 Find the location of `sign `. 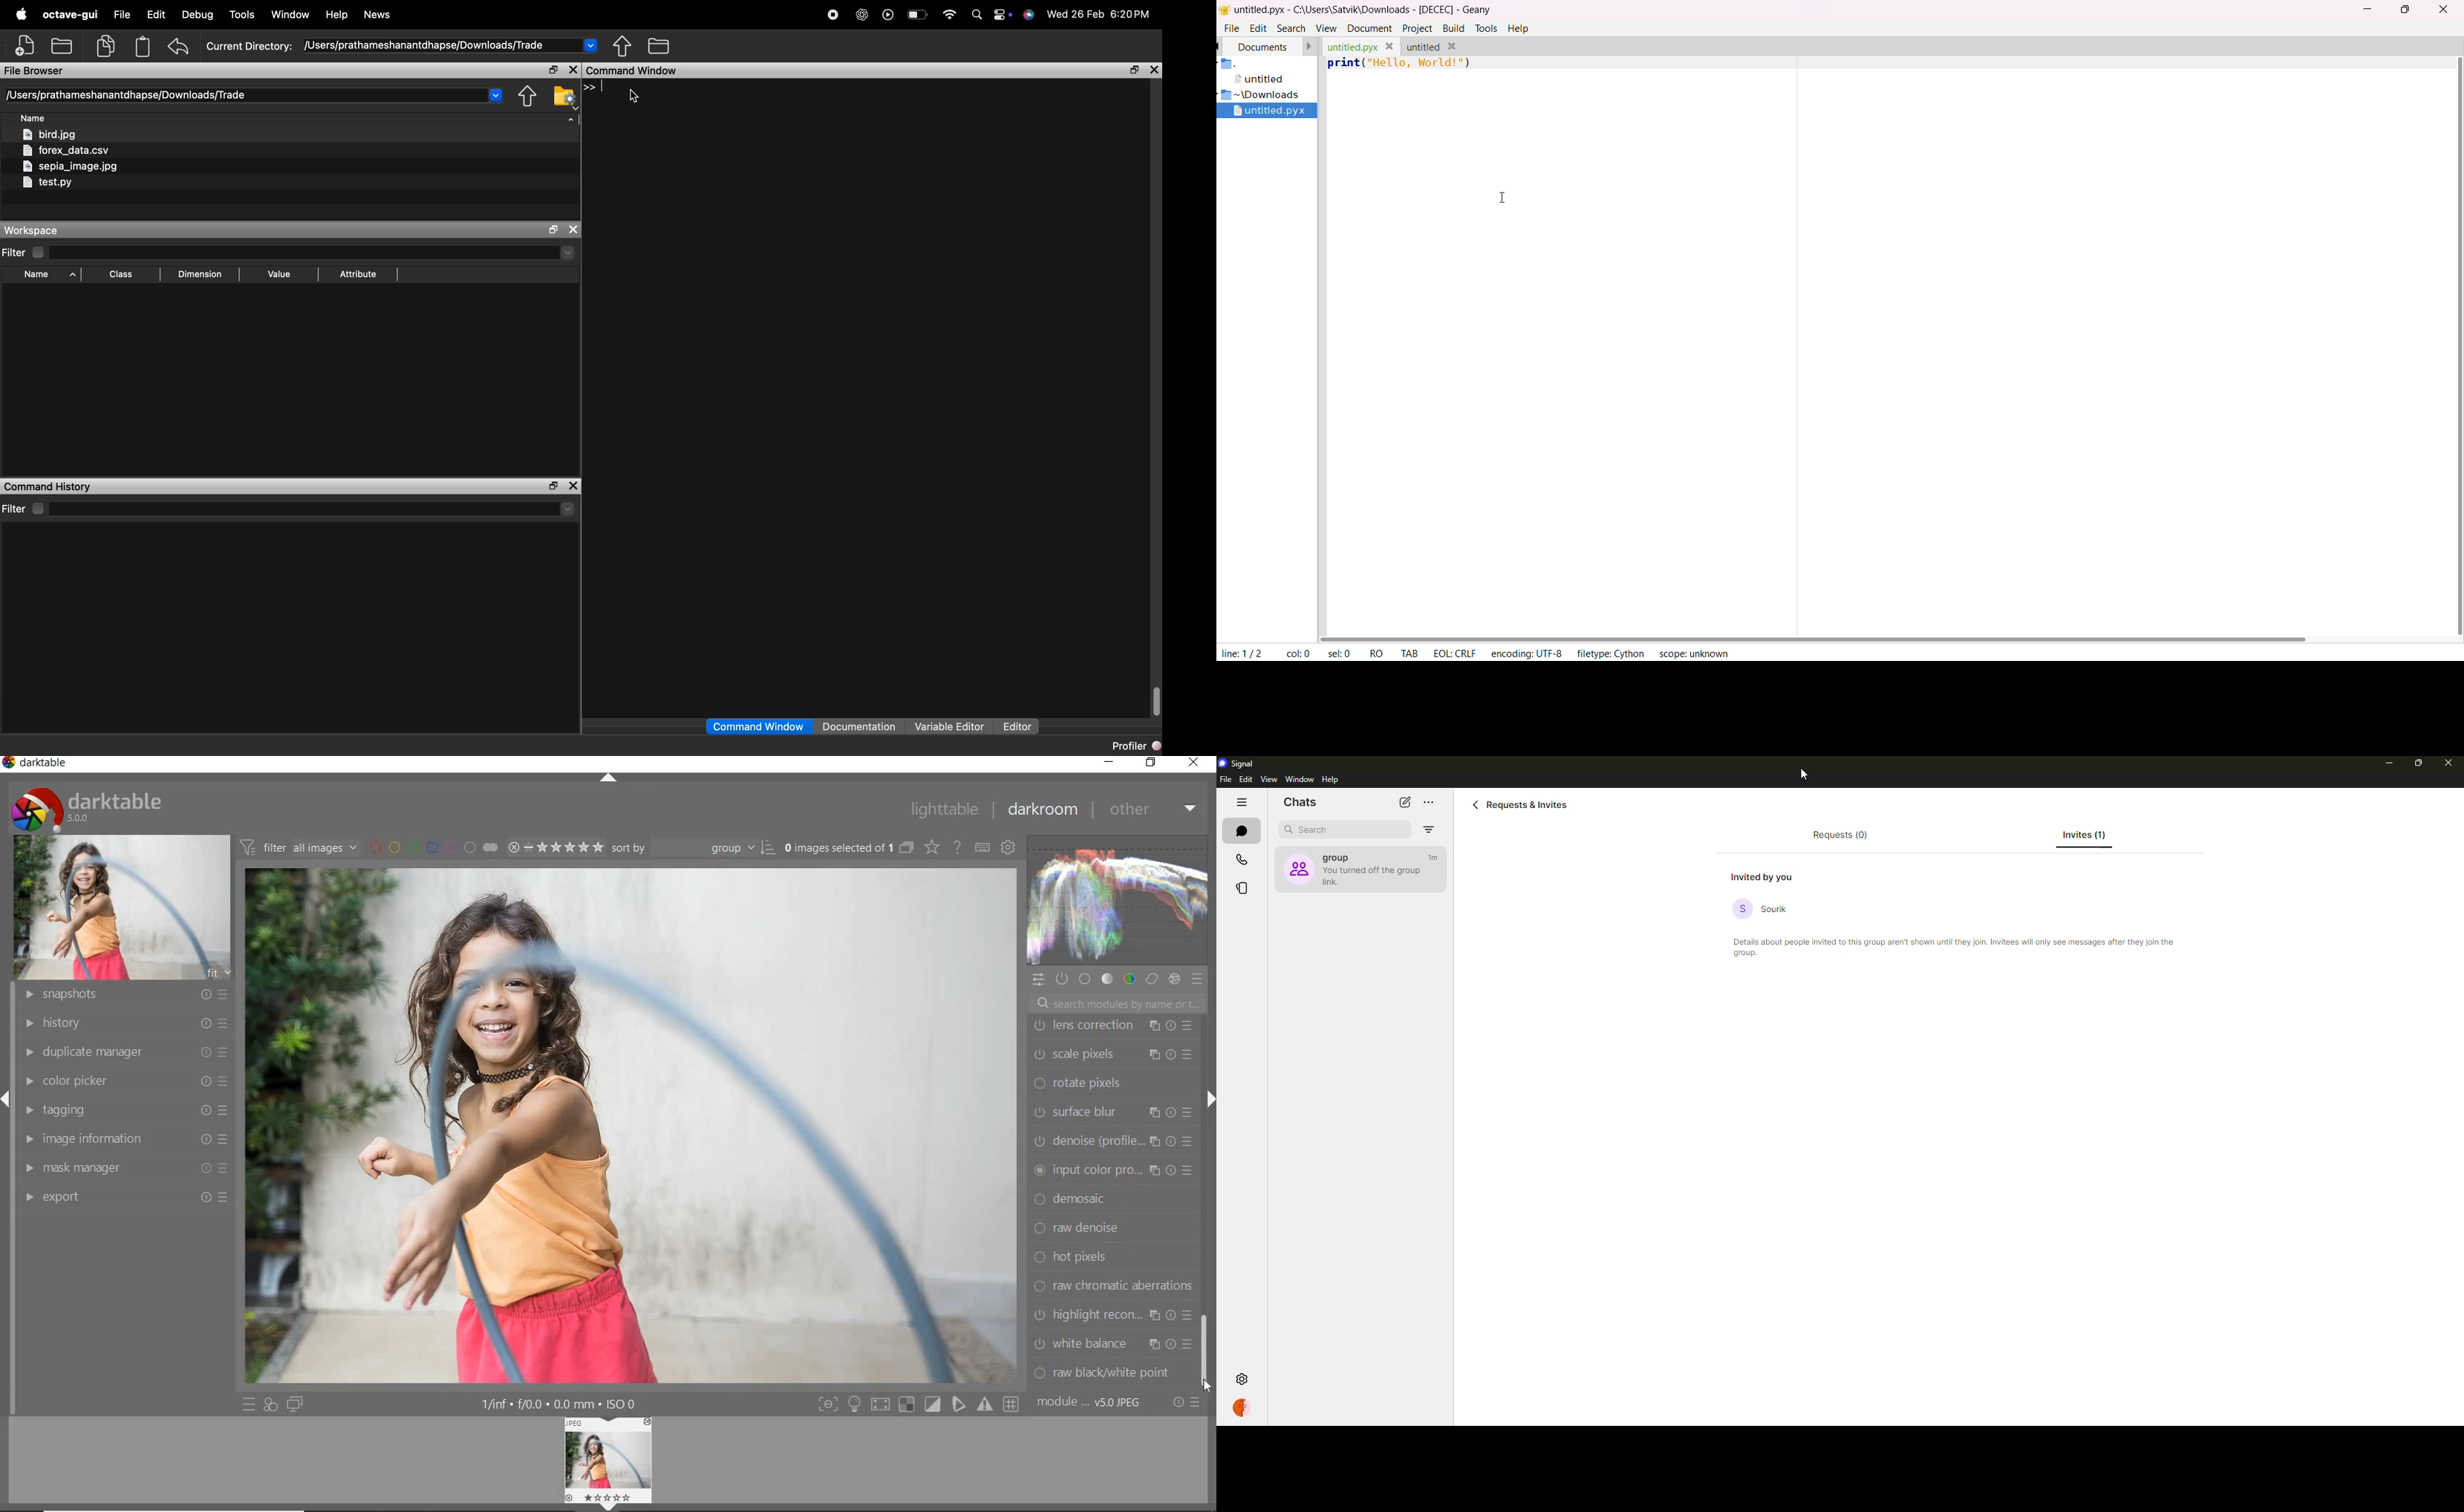

sign  is located at coordinates (854, 1404).